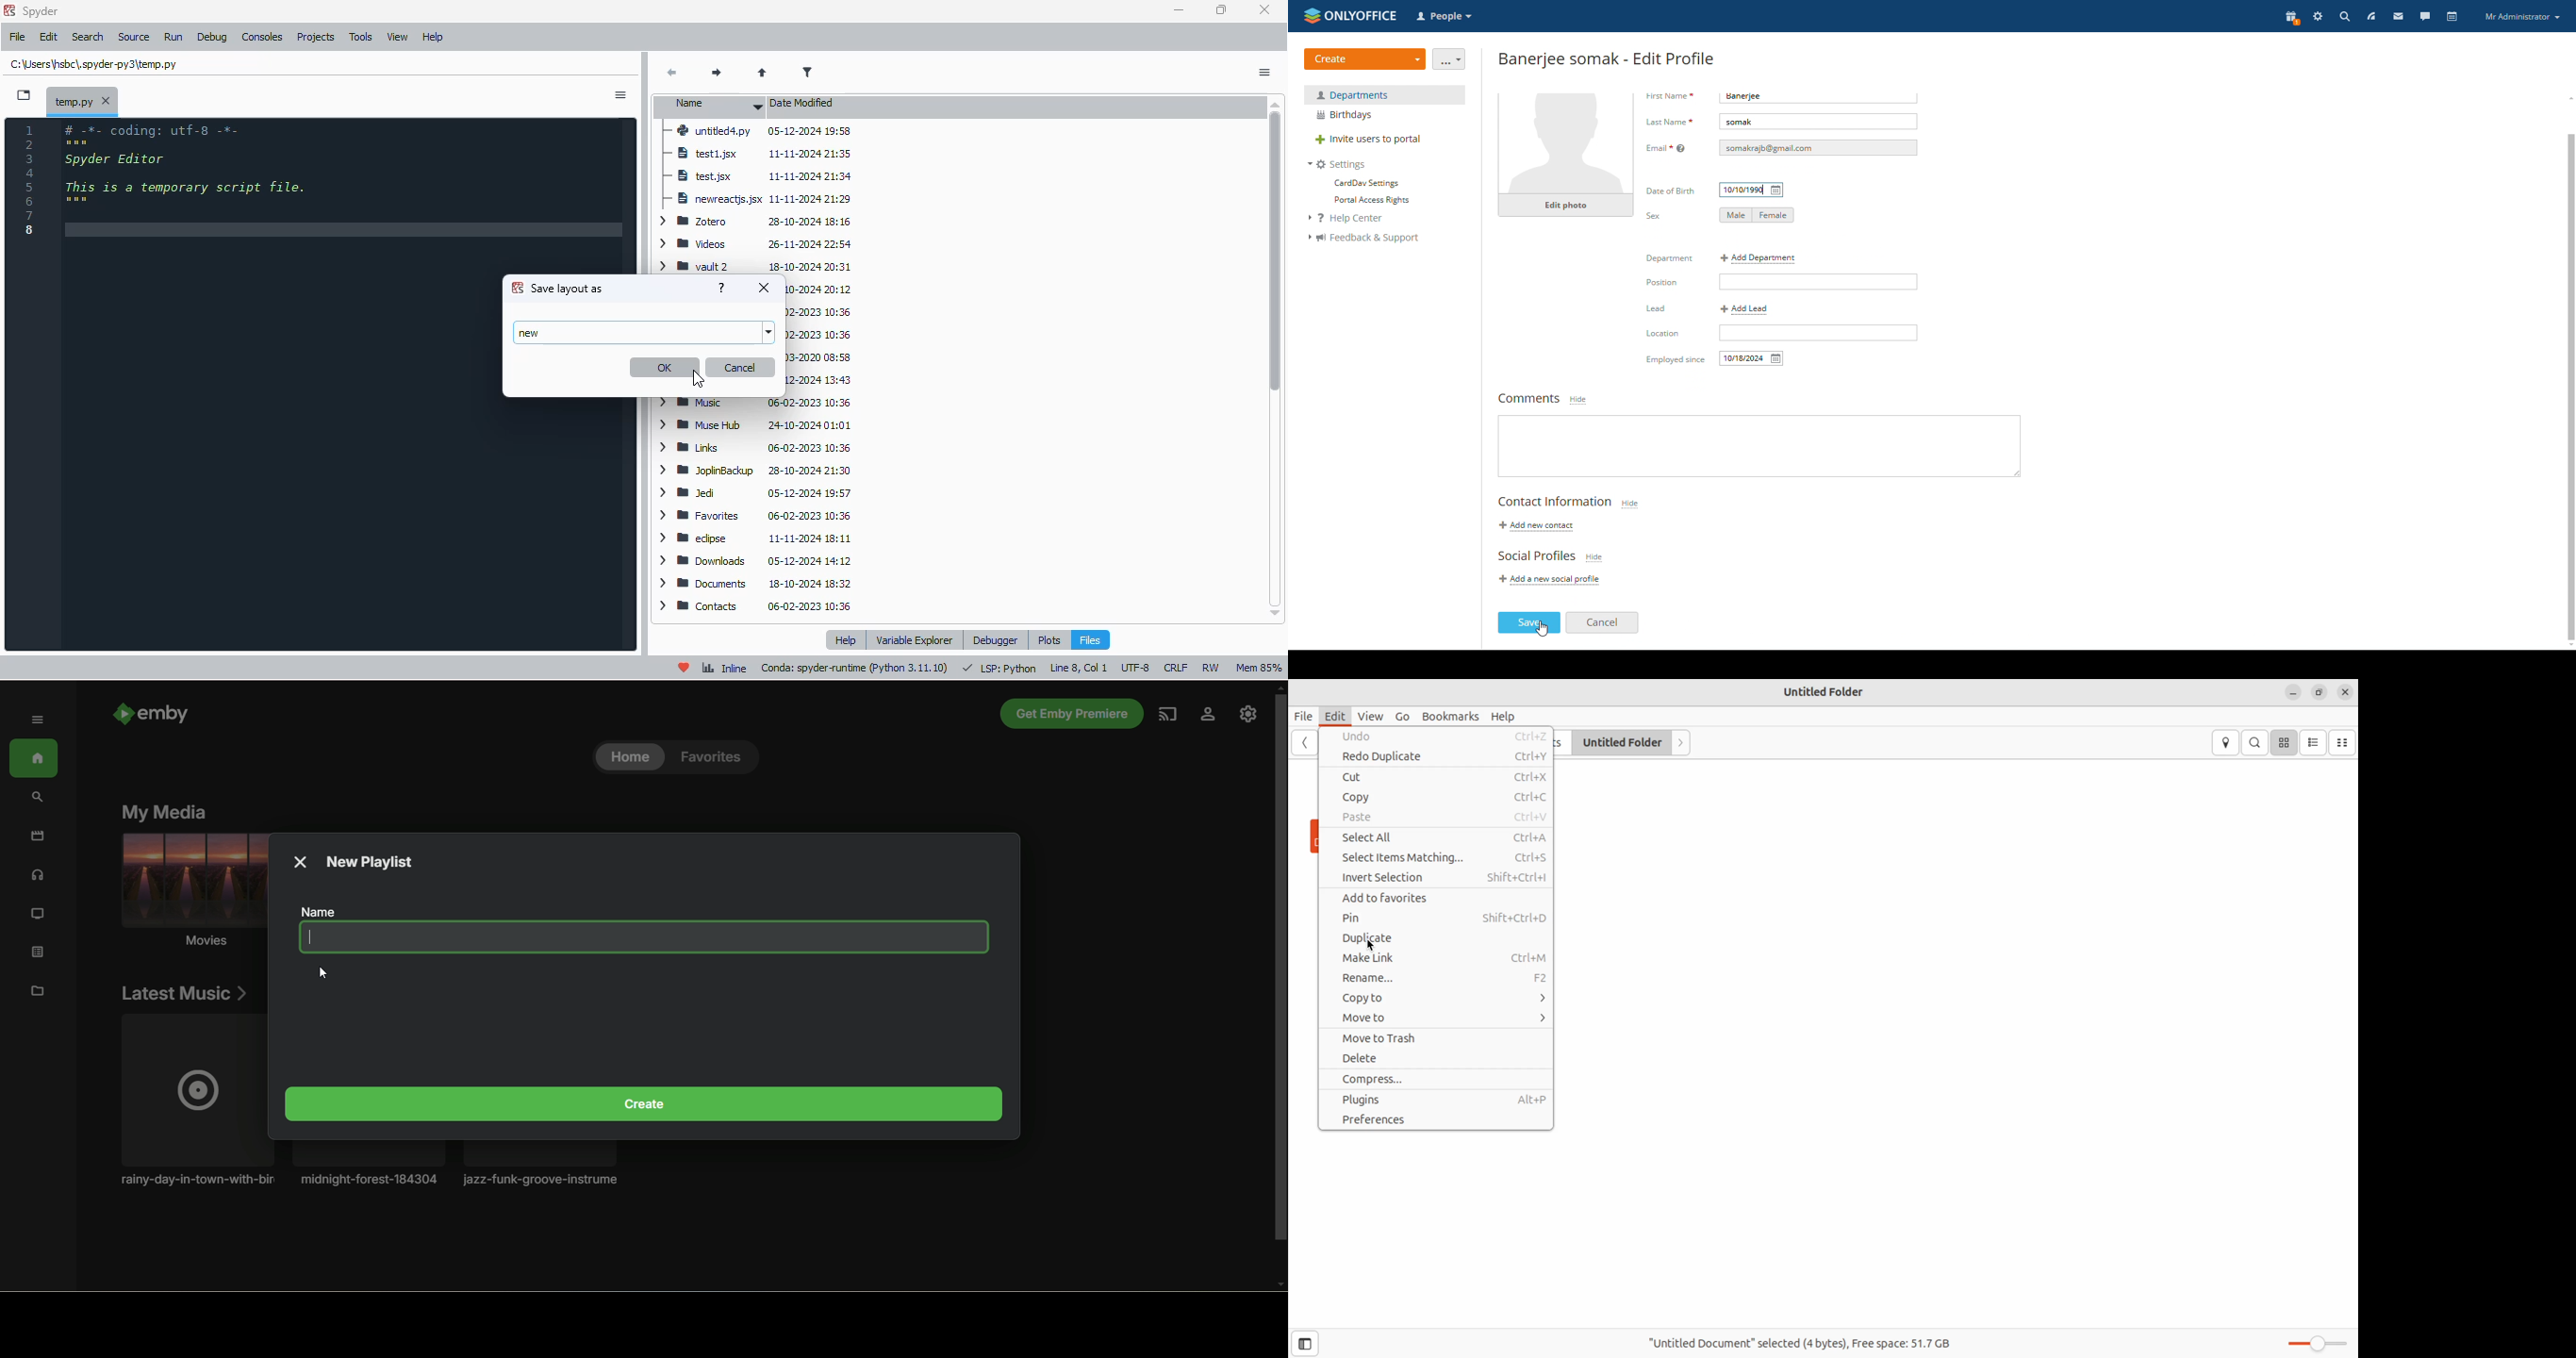 The width and height of the screenshot is (2576, 1372). Describe the element at coordinates (1175, 667) in the screenshot. I see `CRLF` at that location.